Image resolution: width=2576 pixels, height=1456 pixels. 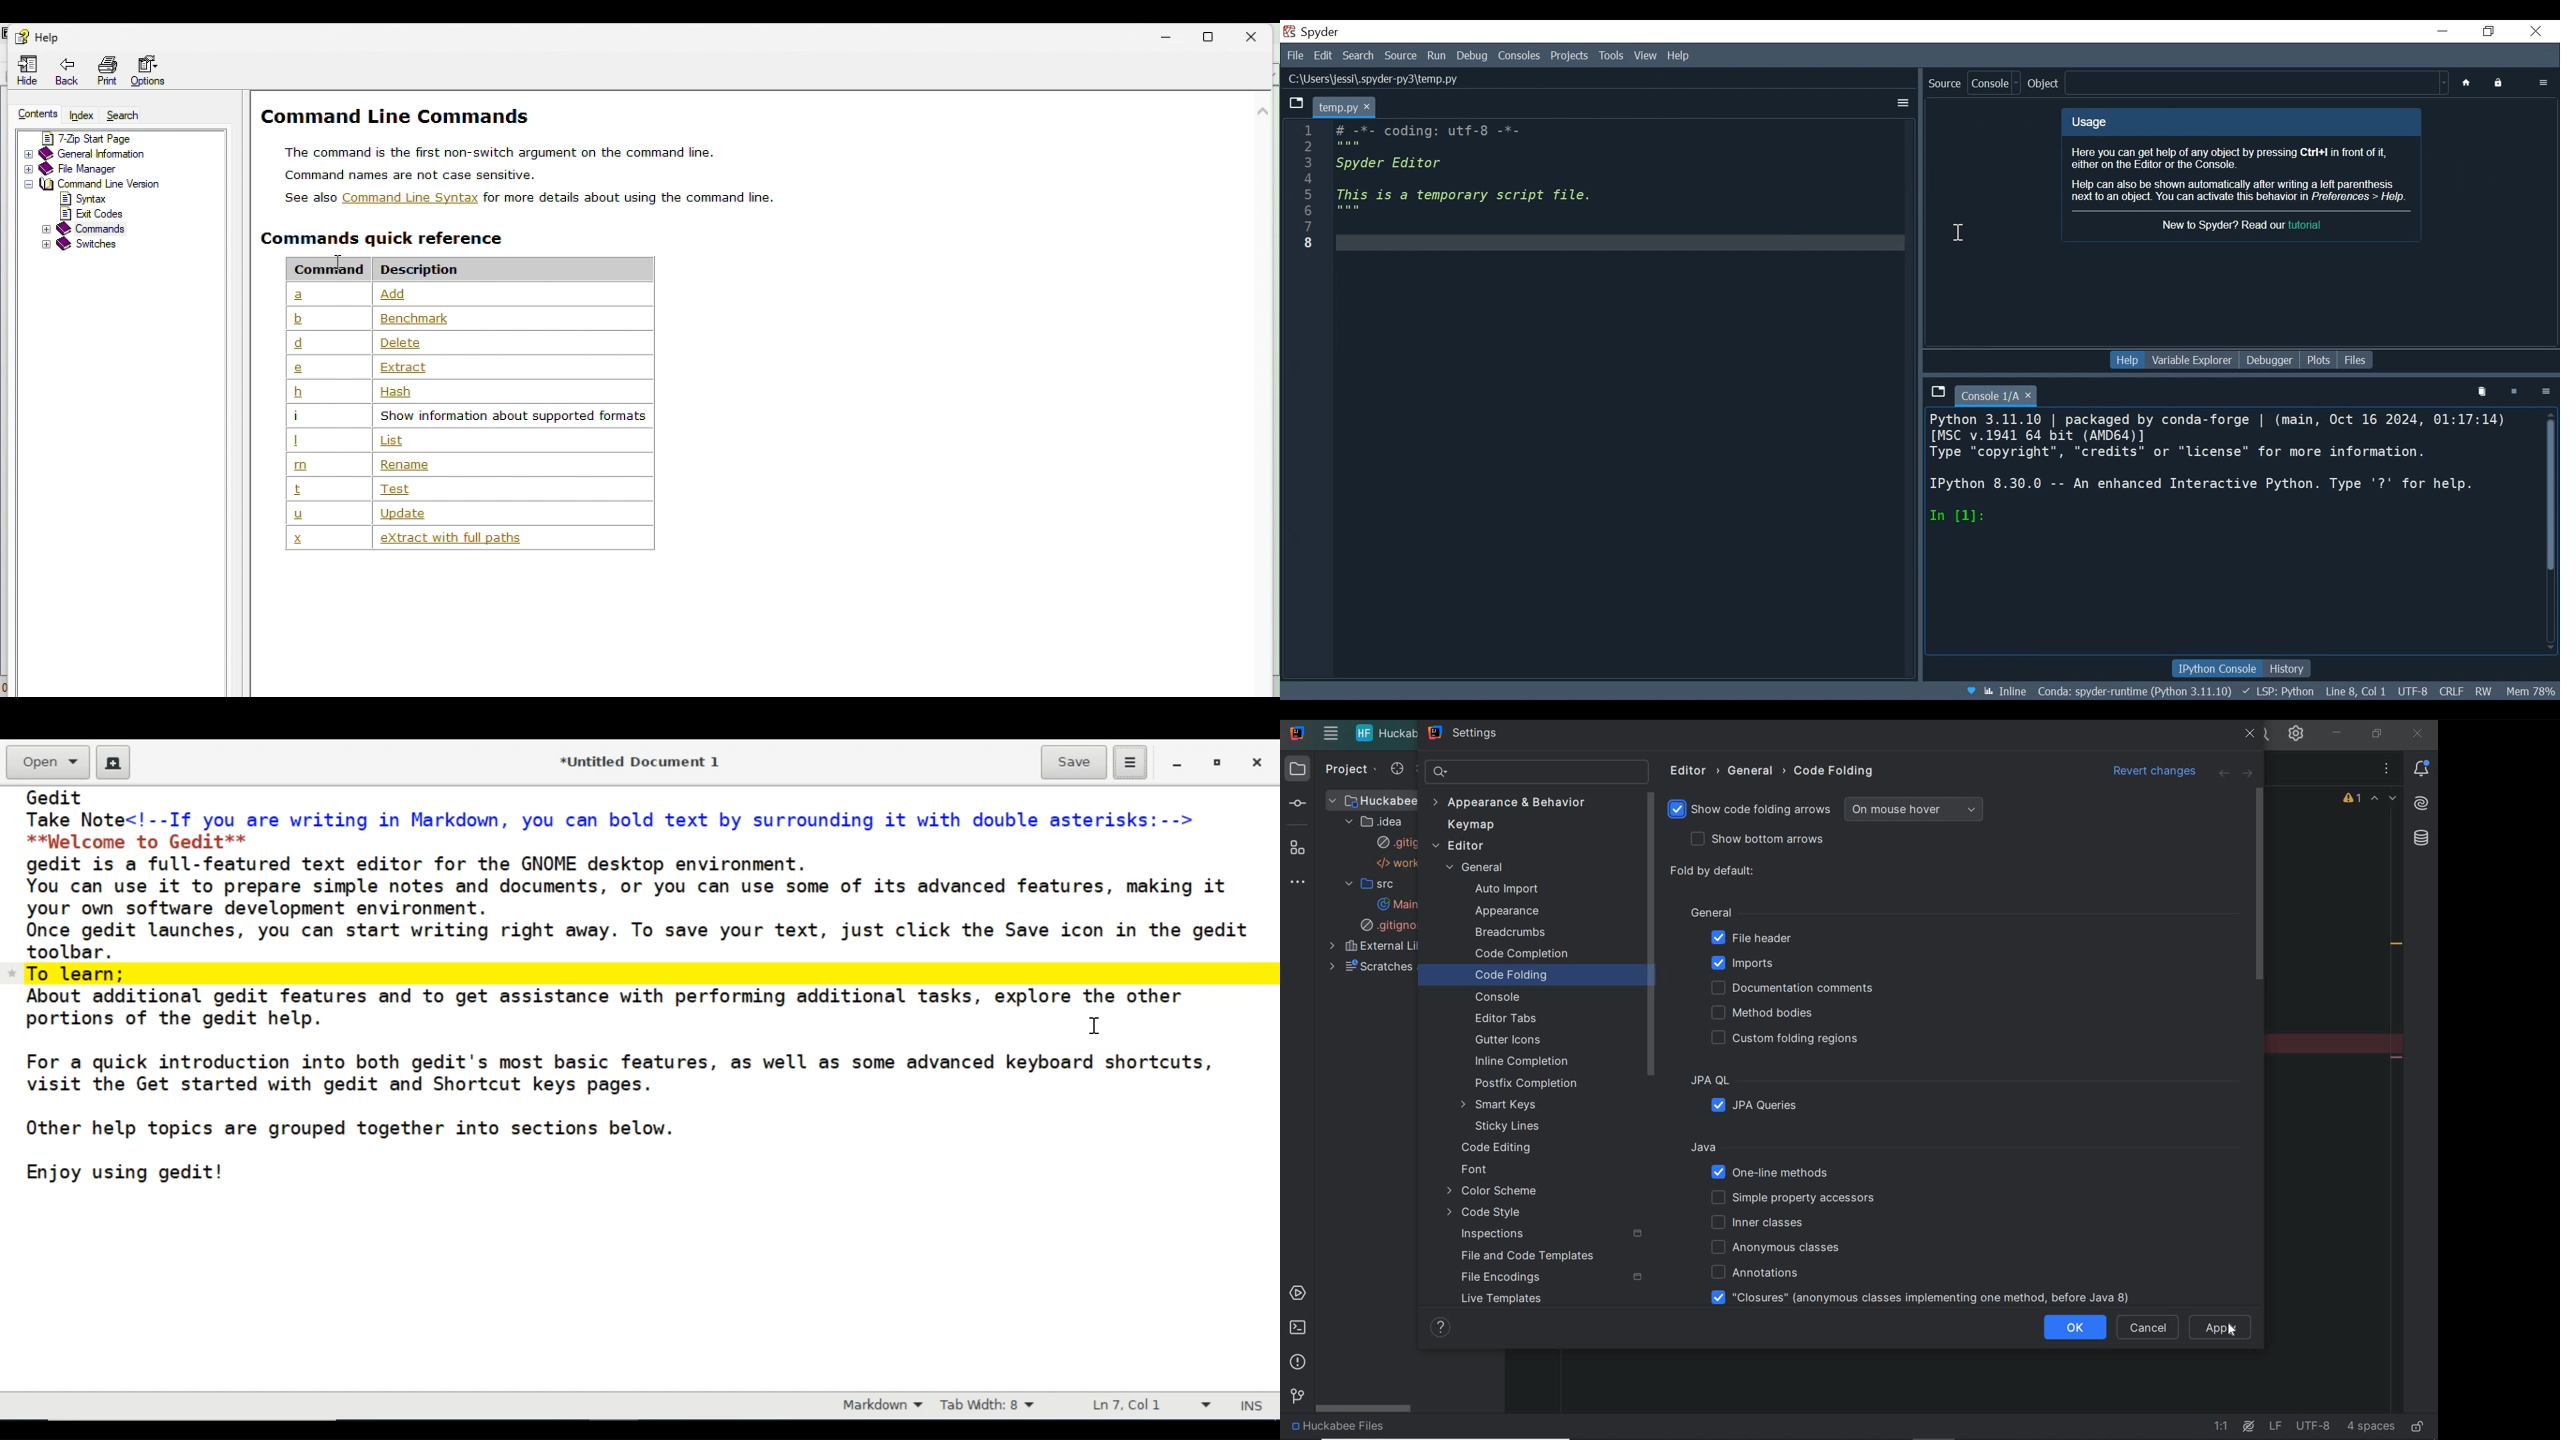 What do you see at coordinates (1969, 690) in the screenshot?
I see `Help Spyder` at bounding box center [1969, 690].